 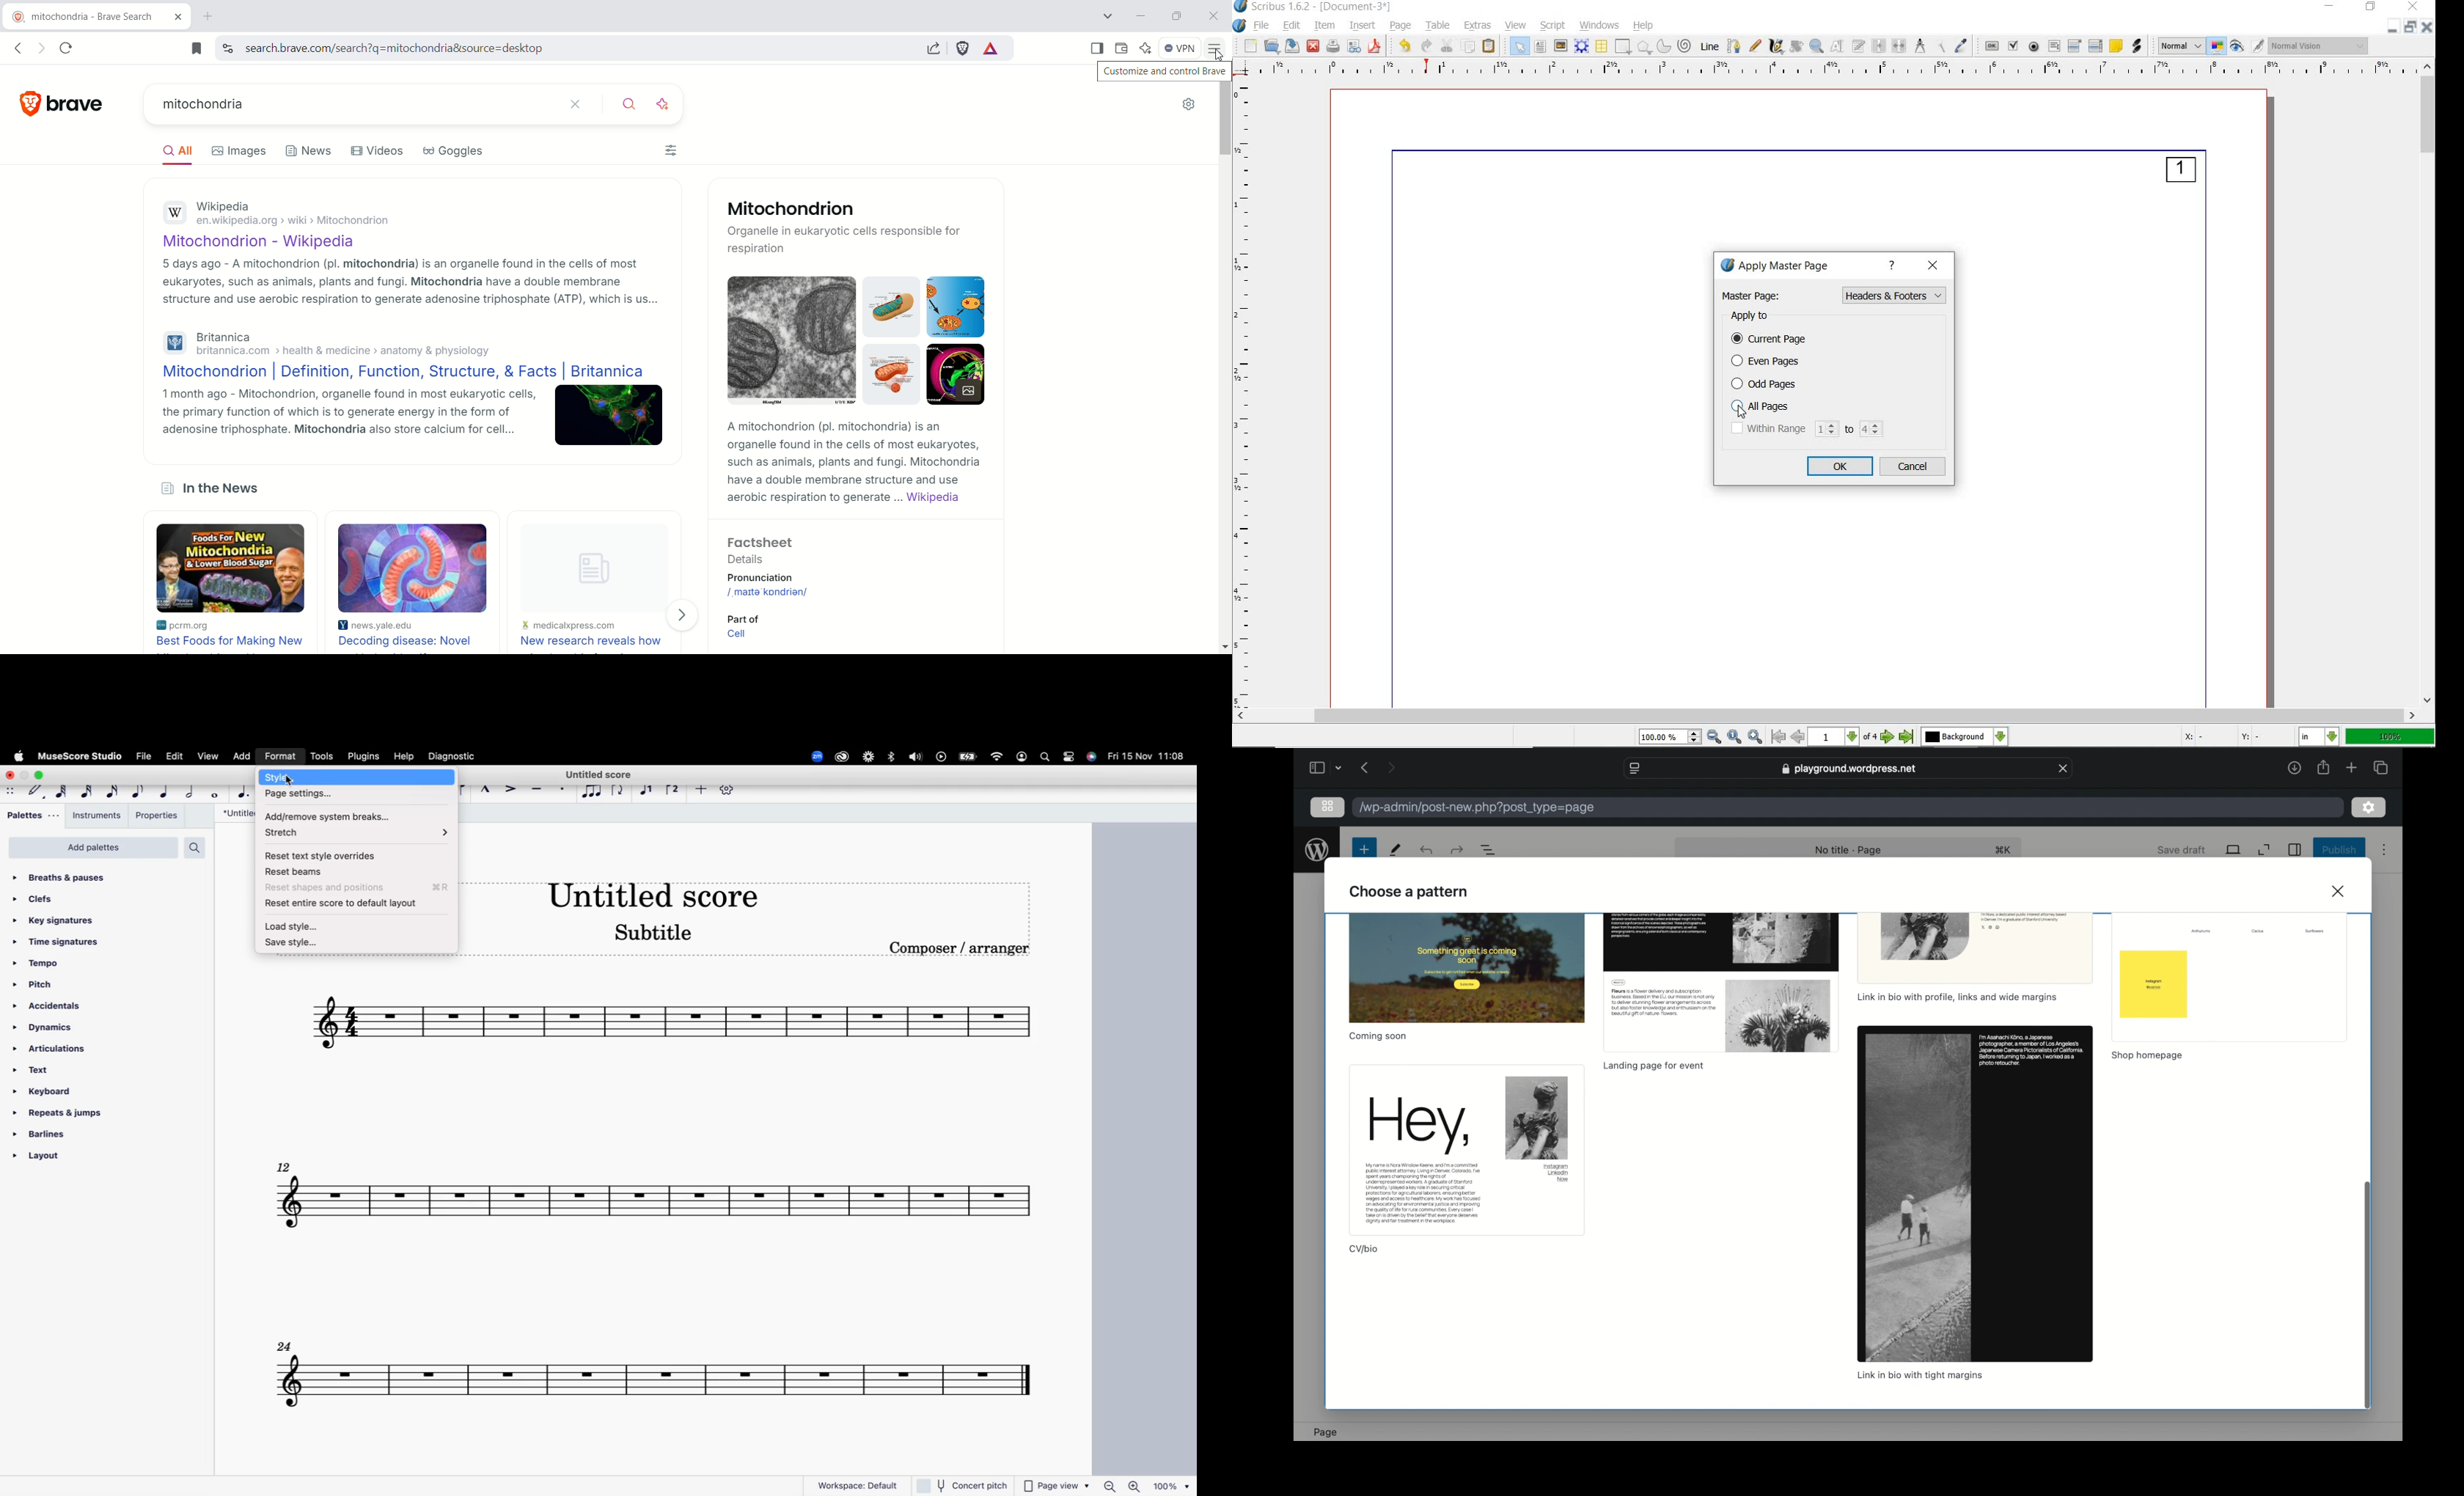 What do you see at coordinates (1552, 27) in the screenshot?
I see `script` at bounding box center [1552, 27].